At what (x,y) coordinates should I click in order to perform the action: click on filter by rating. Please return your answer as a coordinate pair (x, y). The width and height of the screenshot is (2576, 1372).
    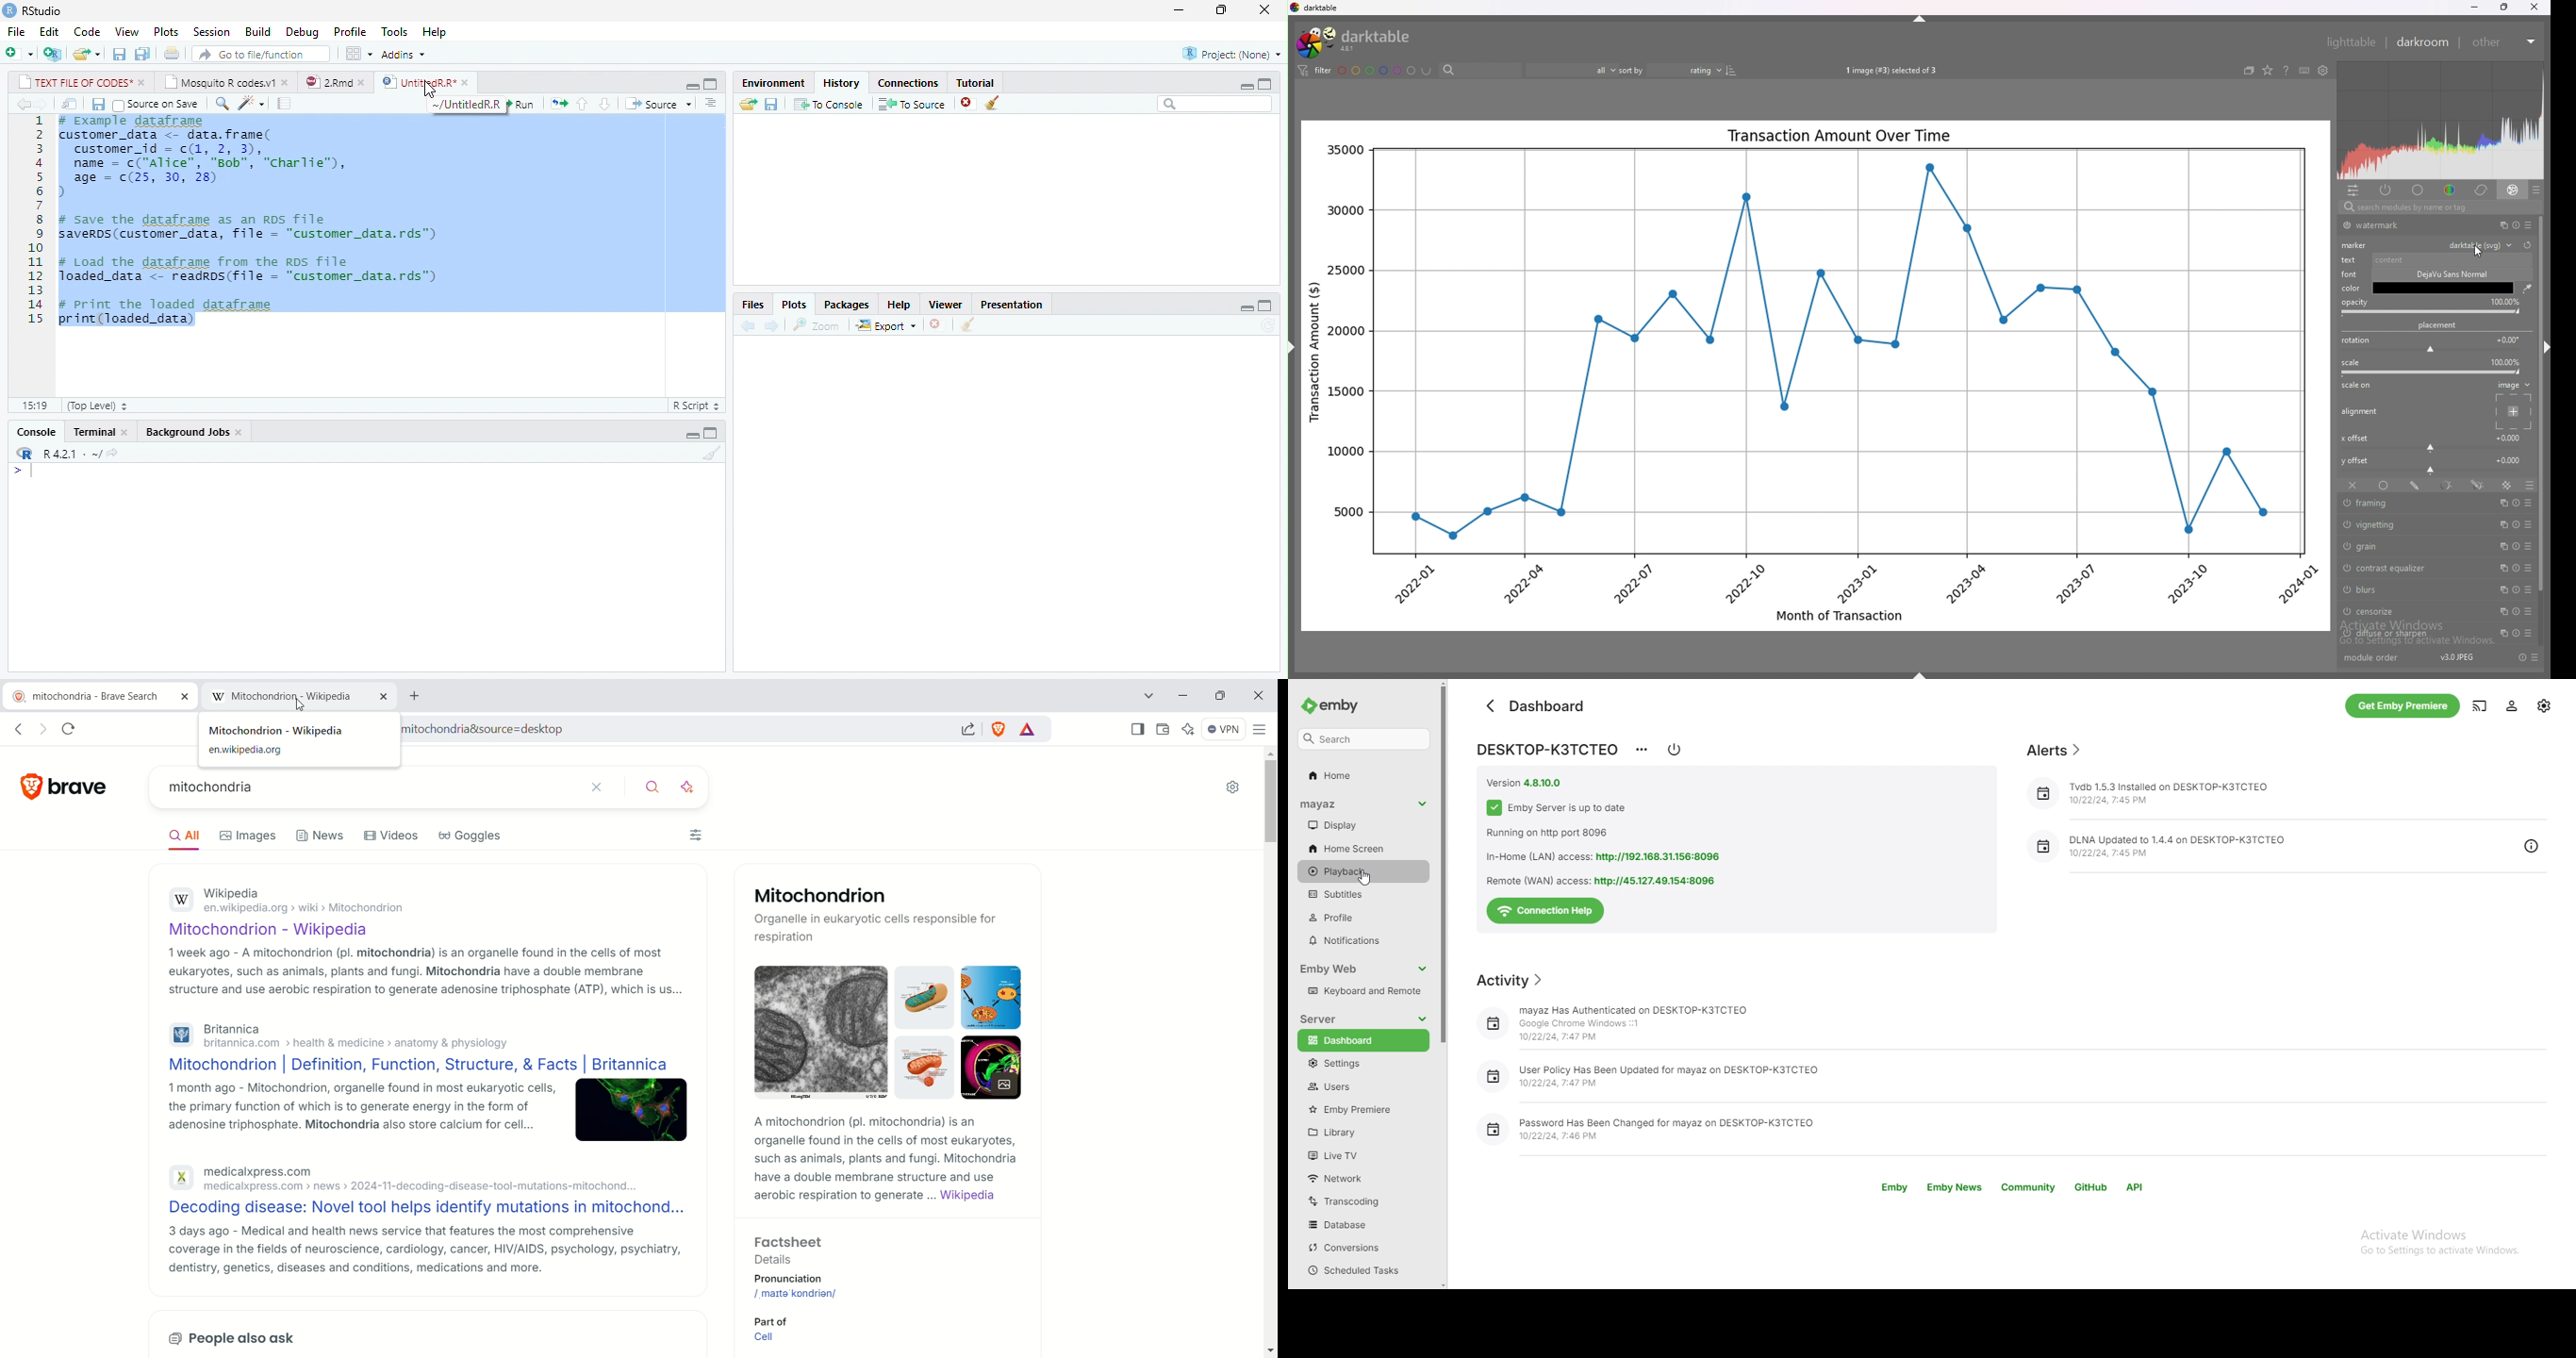
    Looking at the image, I should click on (1572, 70).